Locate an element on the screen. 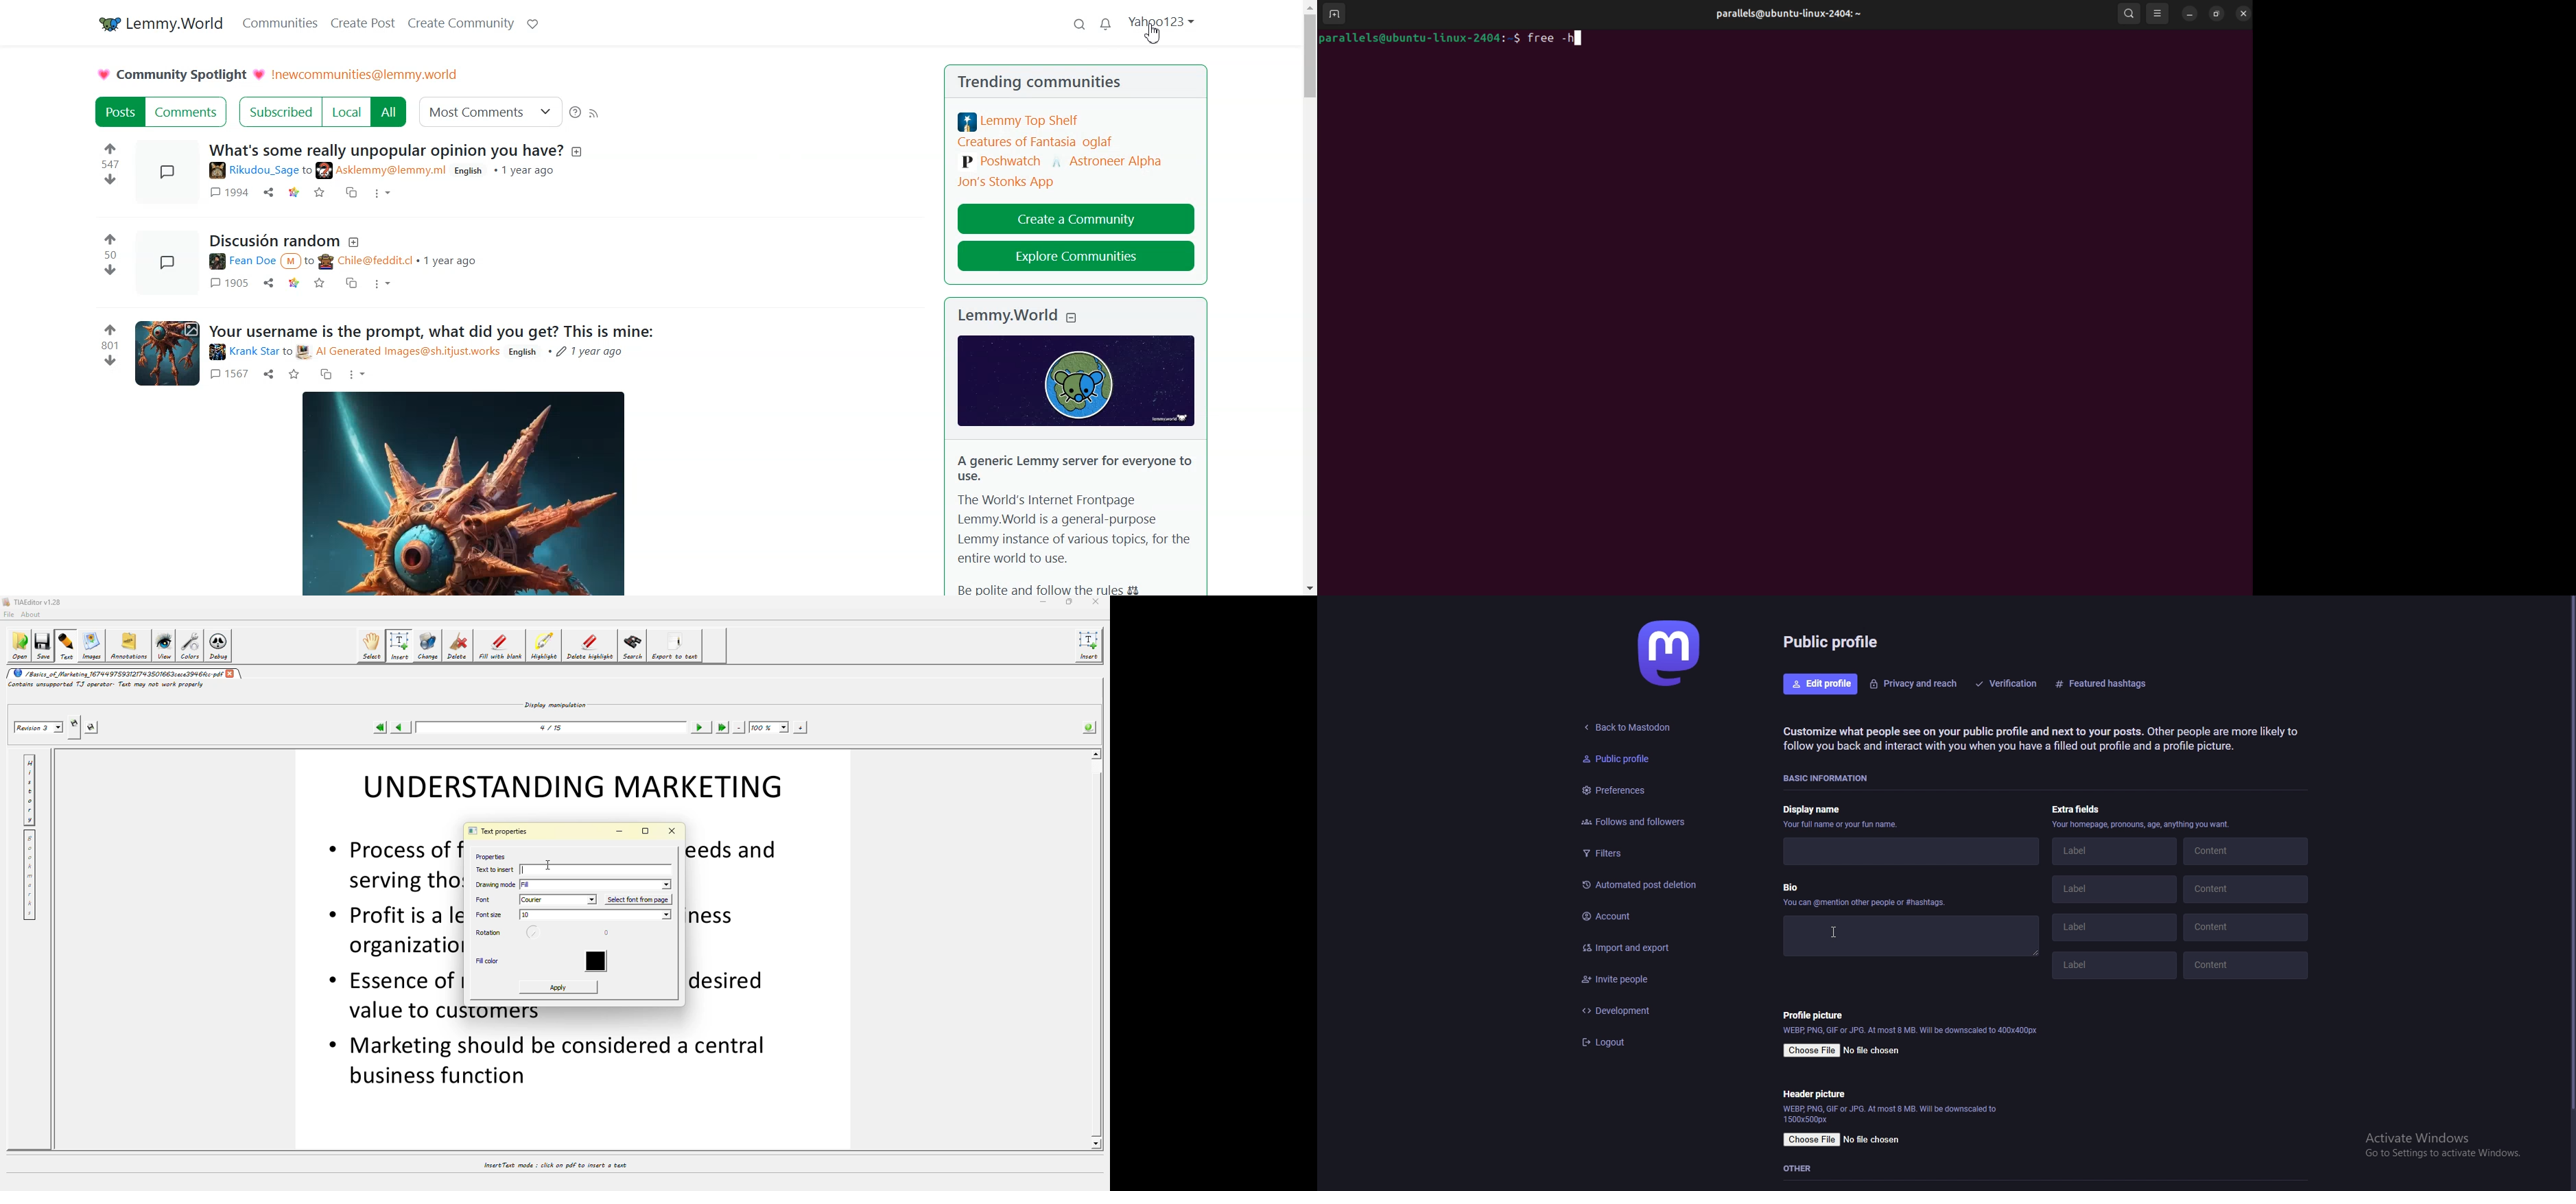  Local is located at coordinates (346, 112).